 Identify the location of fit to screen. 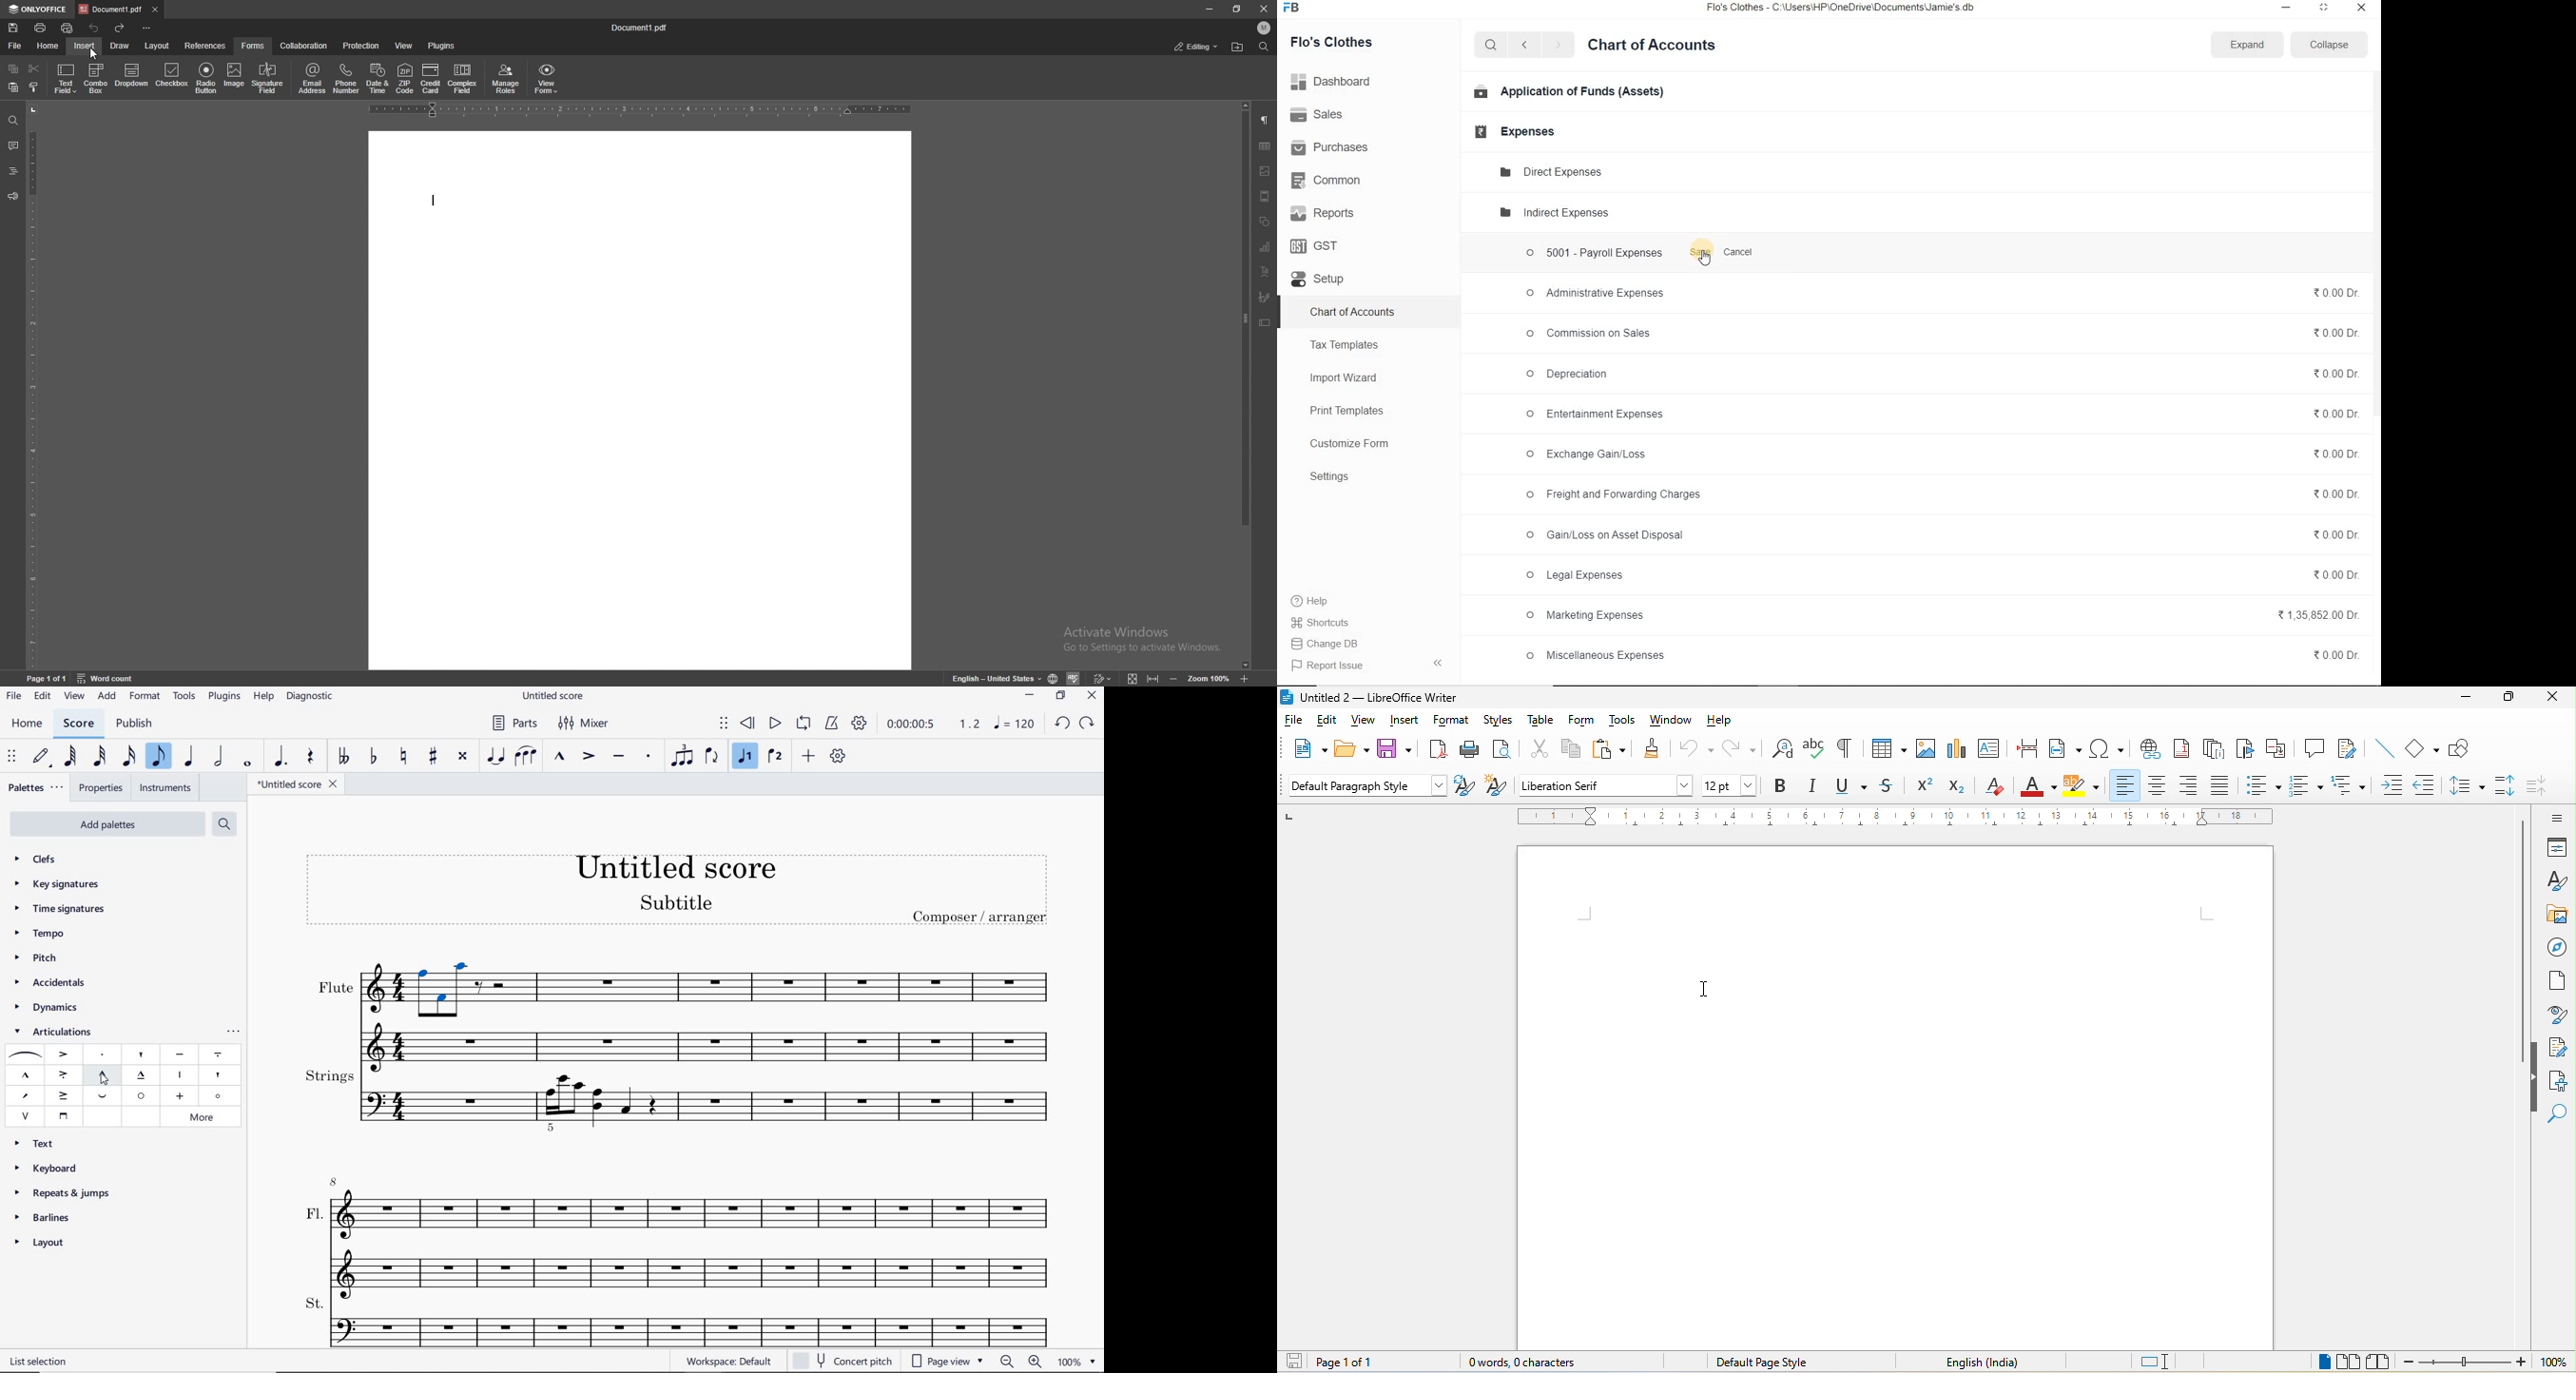
(1133, 677).